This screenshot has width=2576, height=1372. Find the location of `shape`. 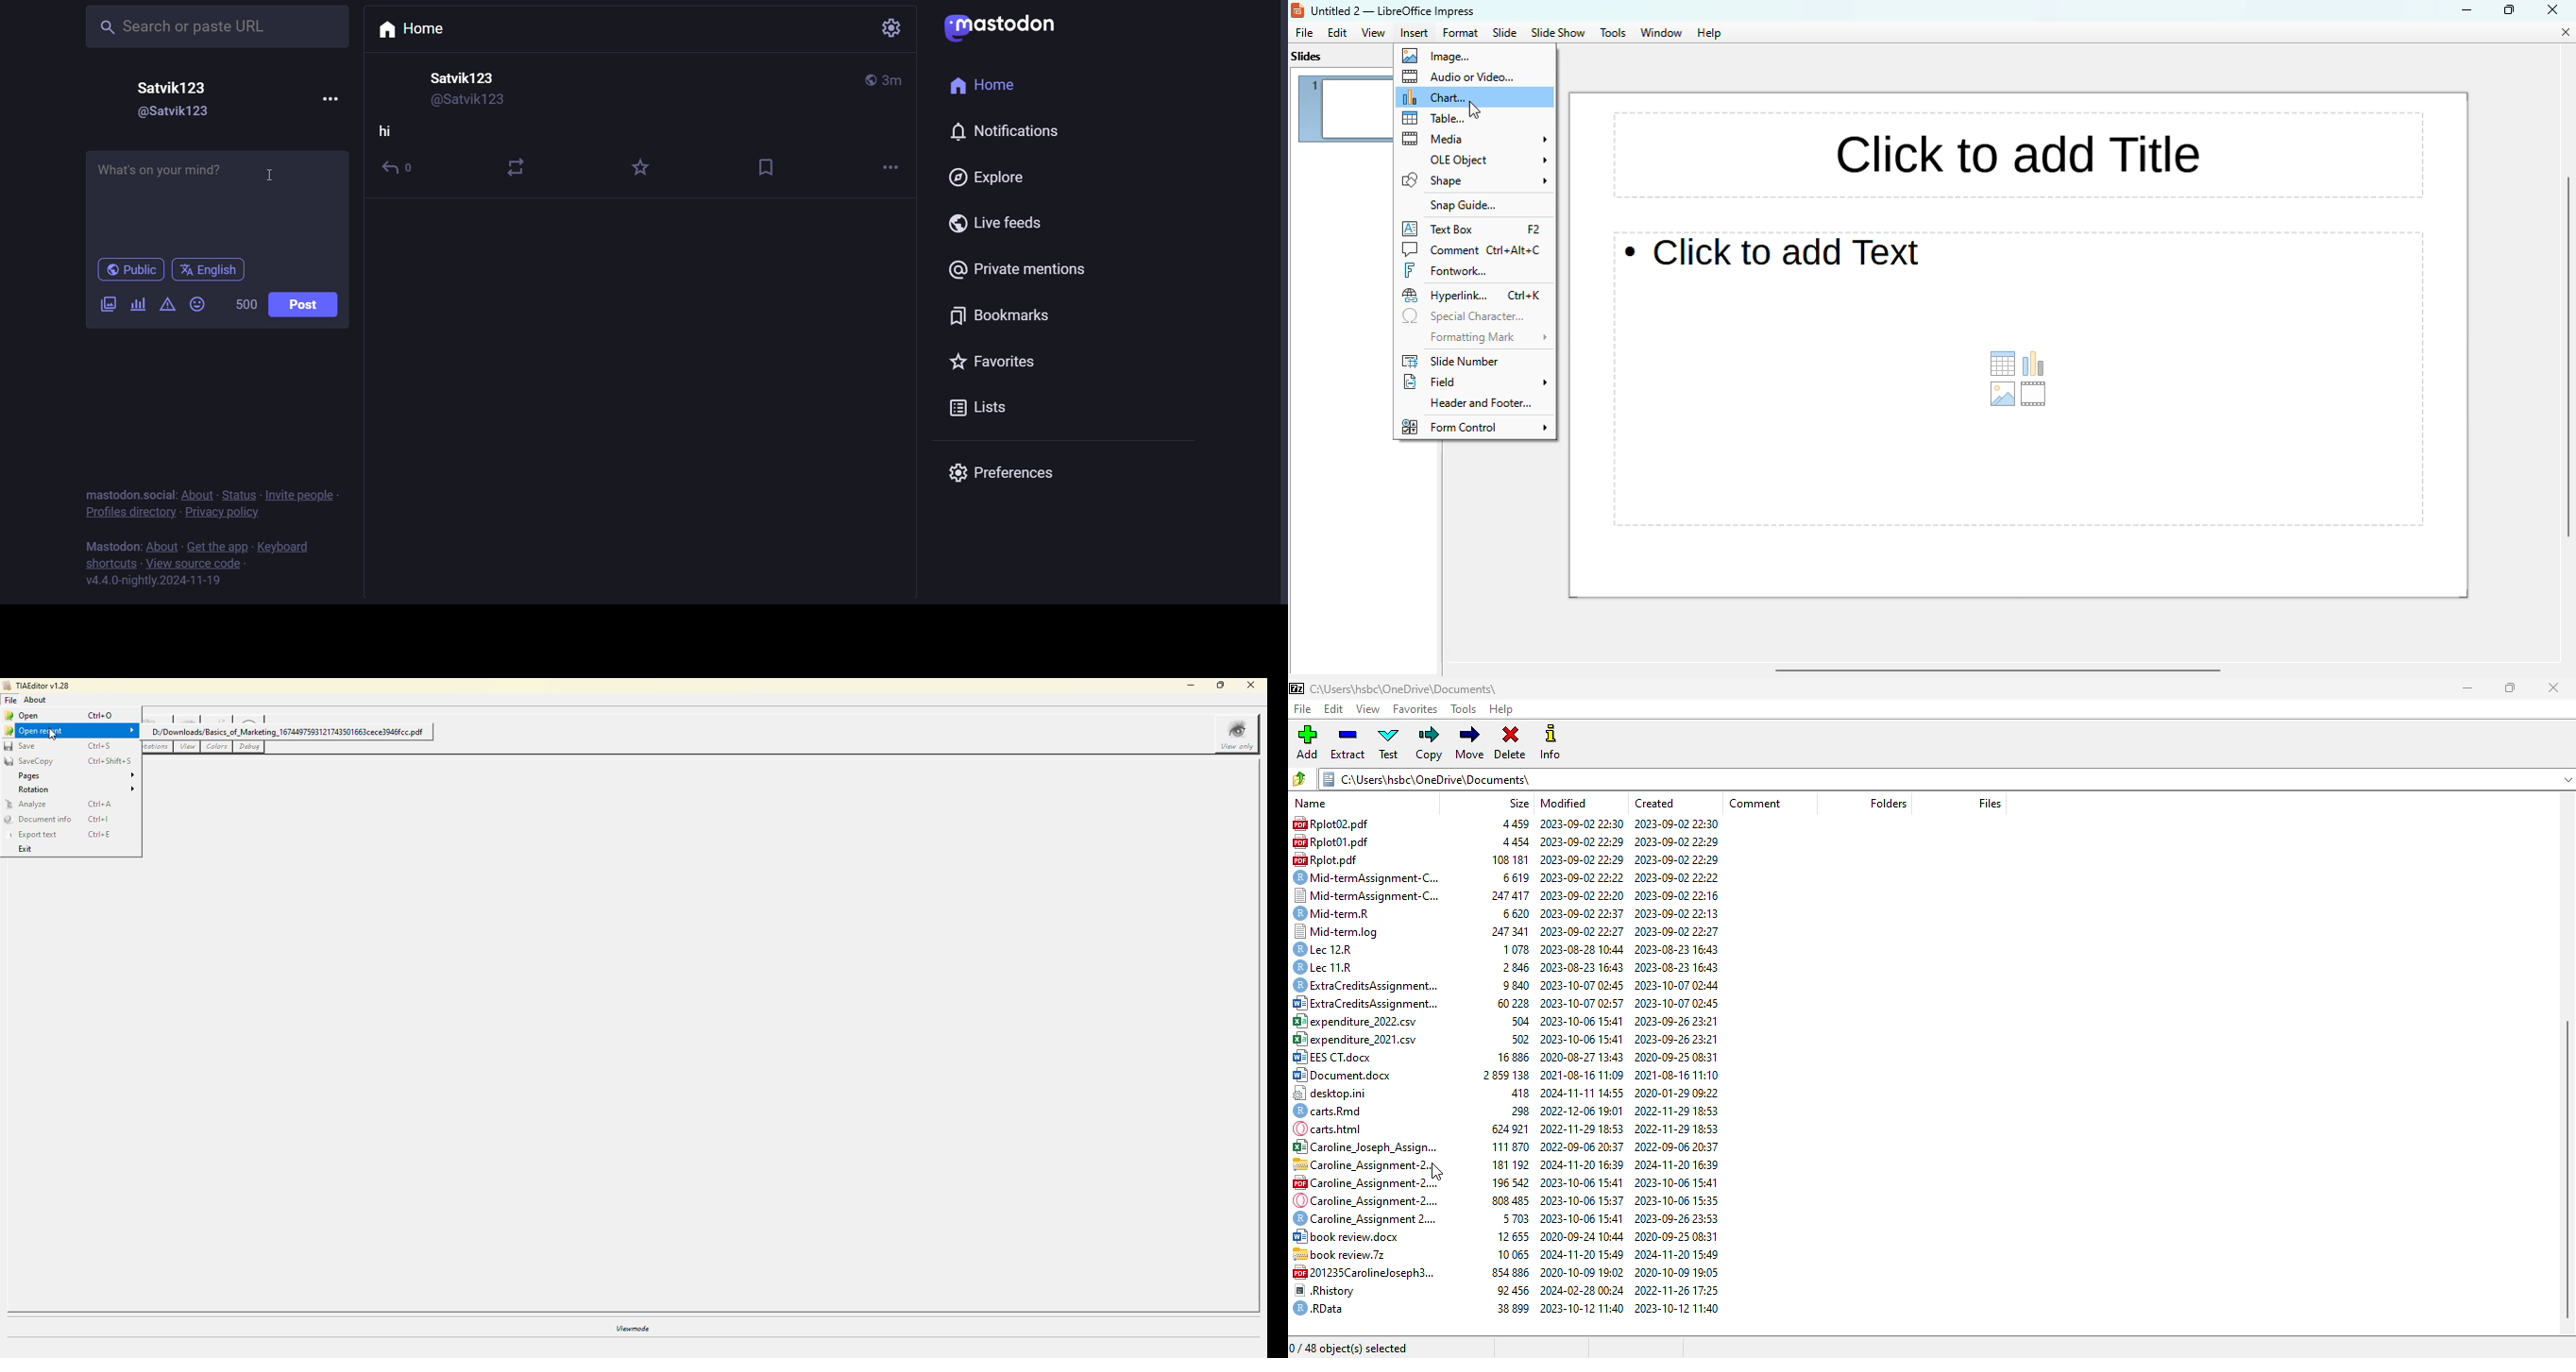

shape is located at coordinates (1476, 180).